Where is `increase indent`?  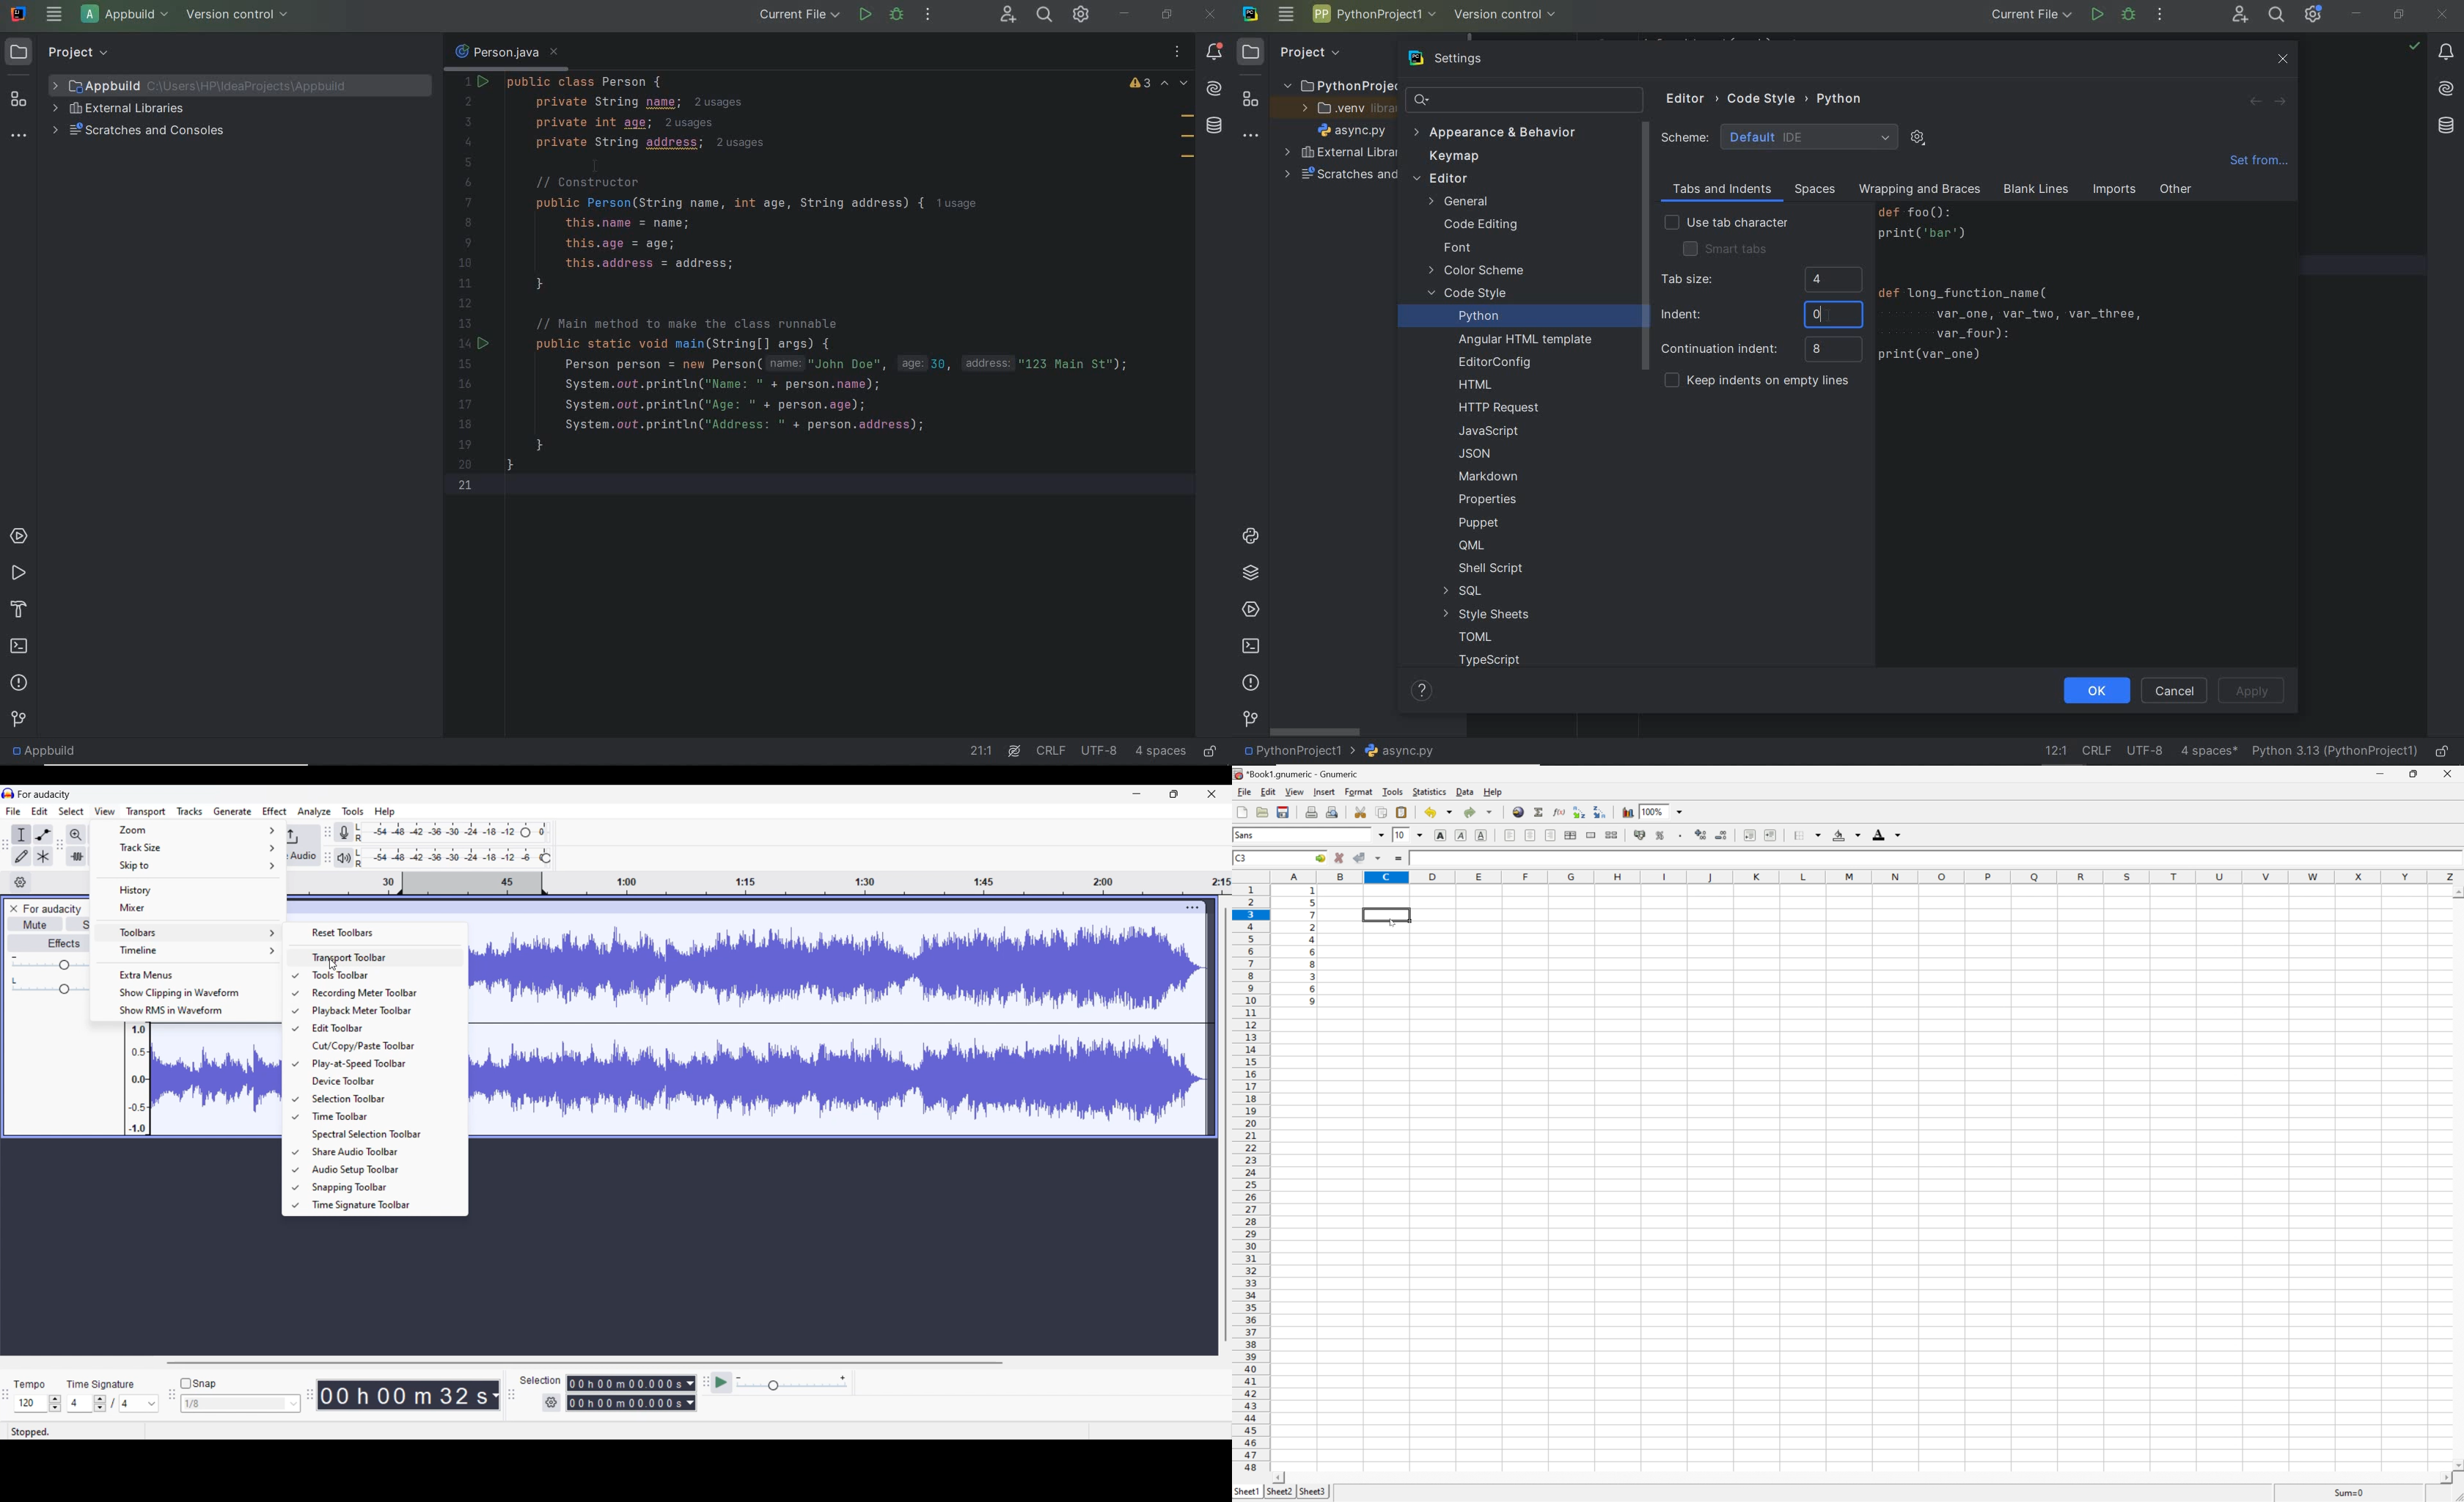 increase indent is located at coordinates (1773, 836).